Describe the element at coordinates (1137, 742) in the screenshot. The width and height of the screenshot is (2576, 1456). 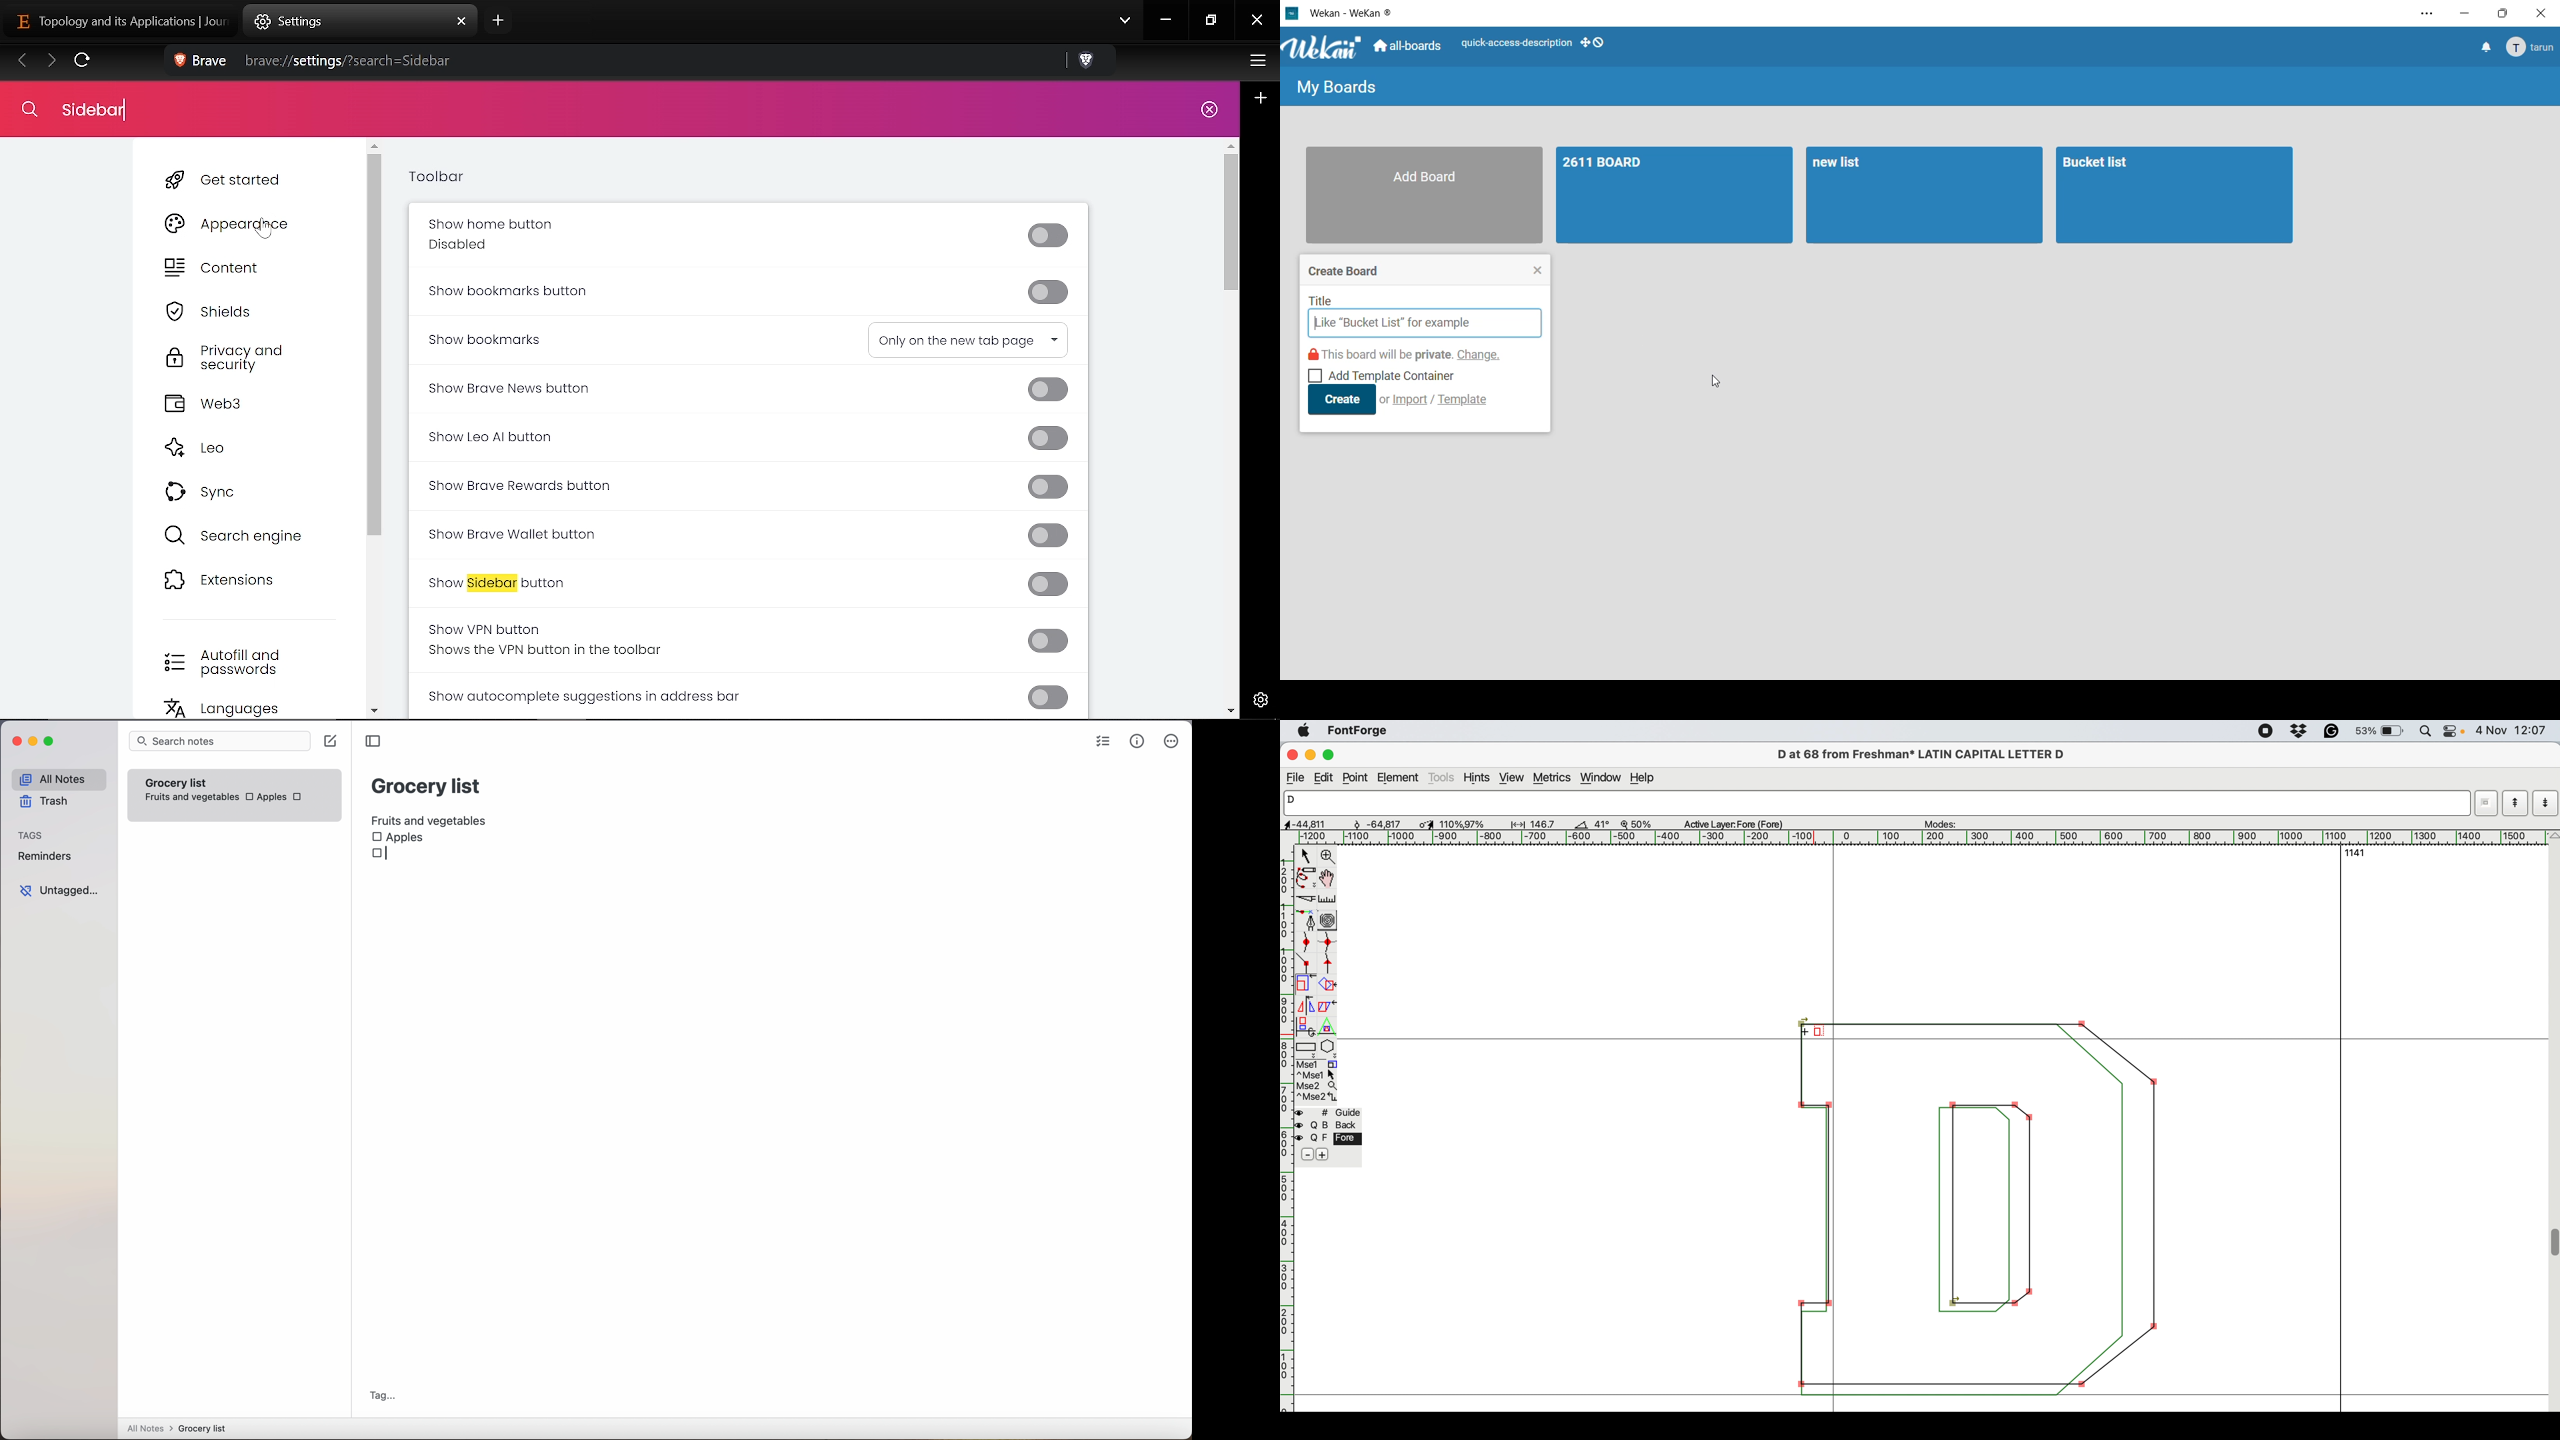
I see `metrics` at that location.